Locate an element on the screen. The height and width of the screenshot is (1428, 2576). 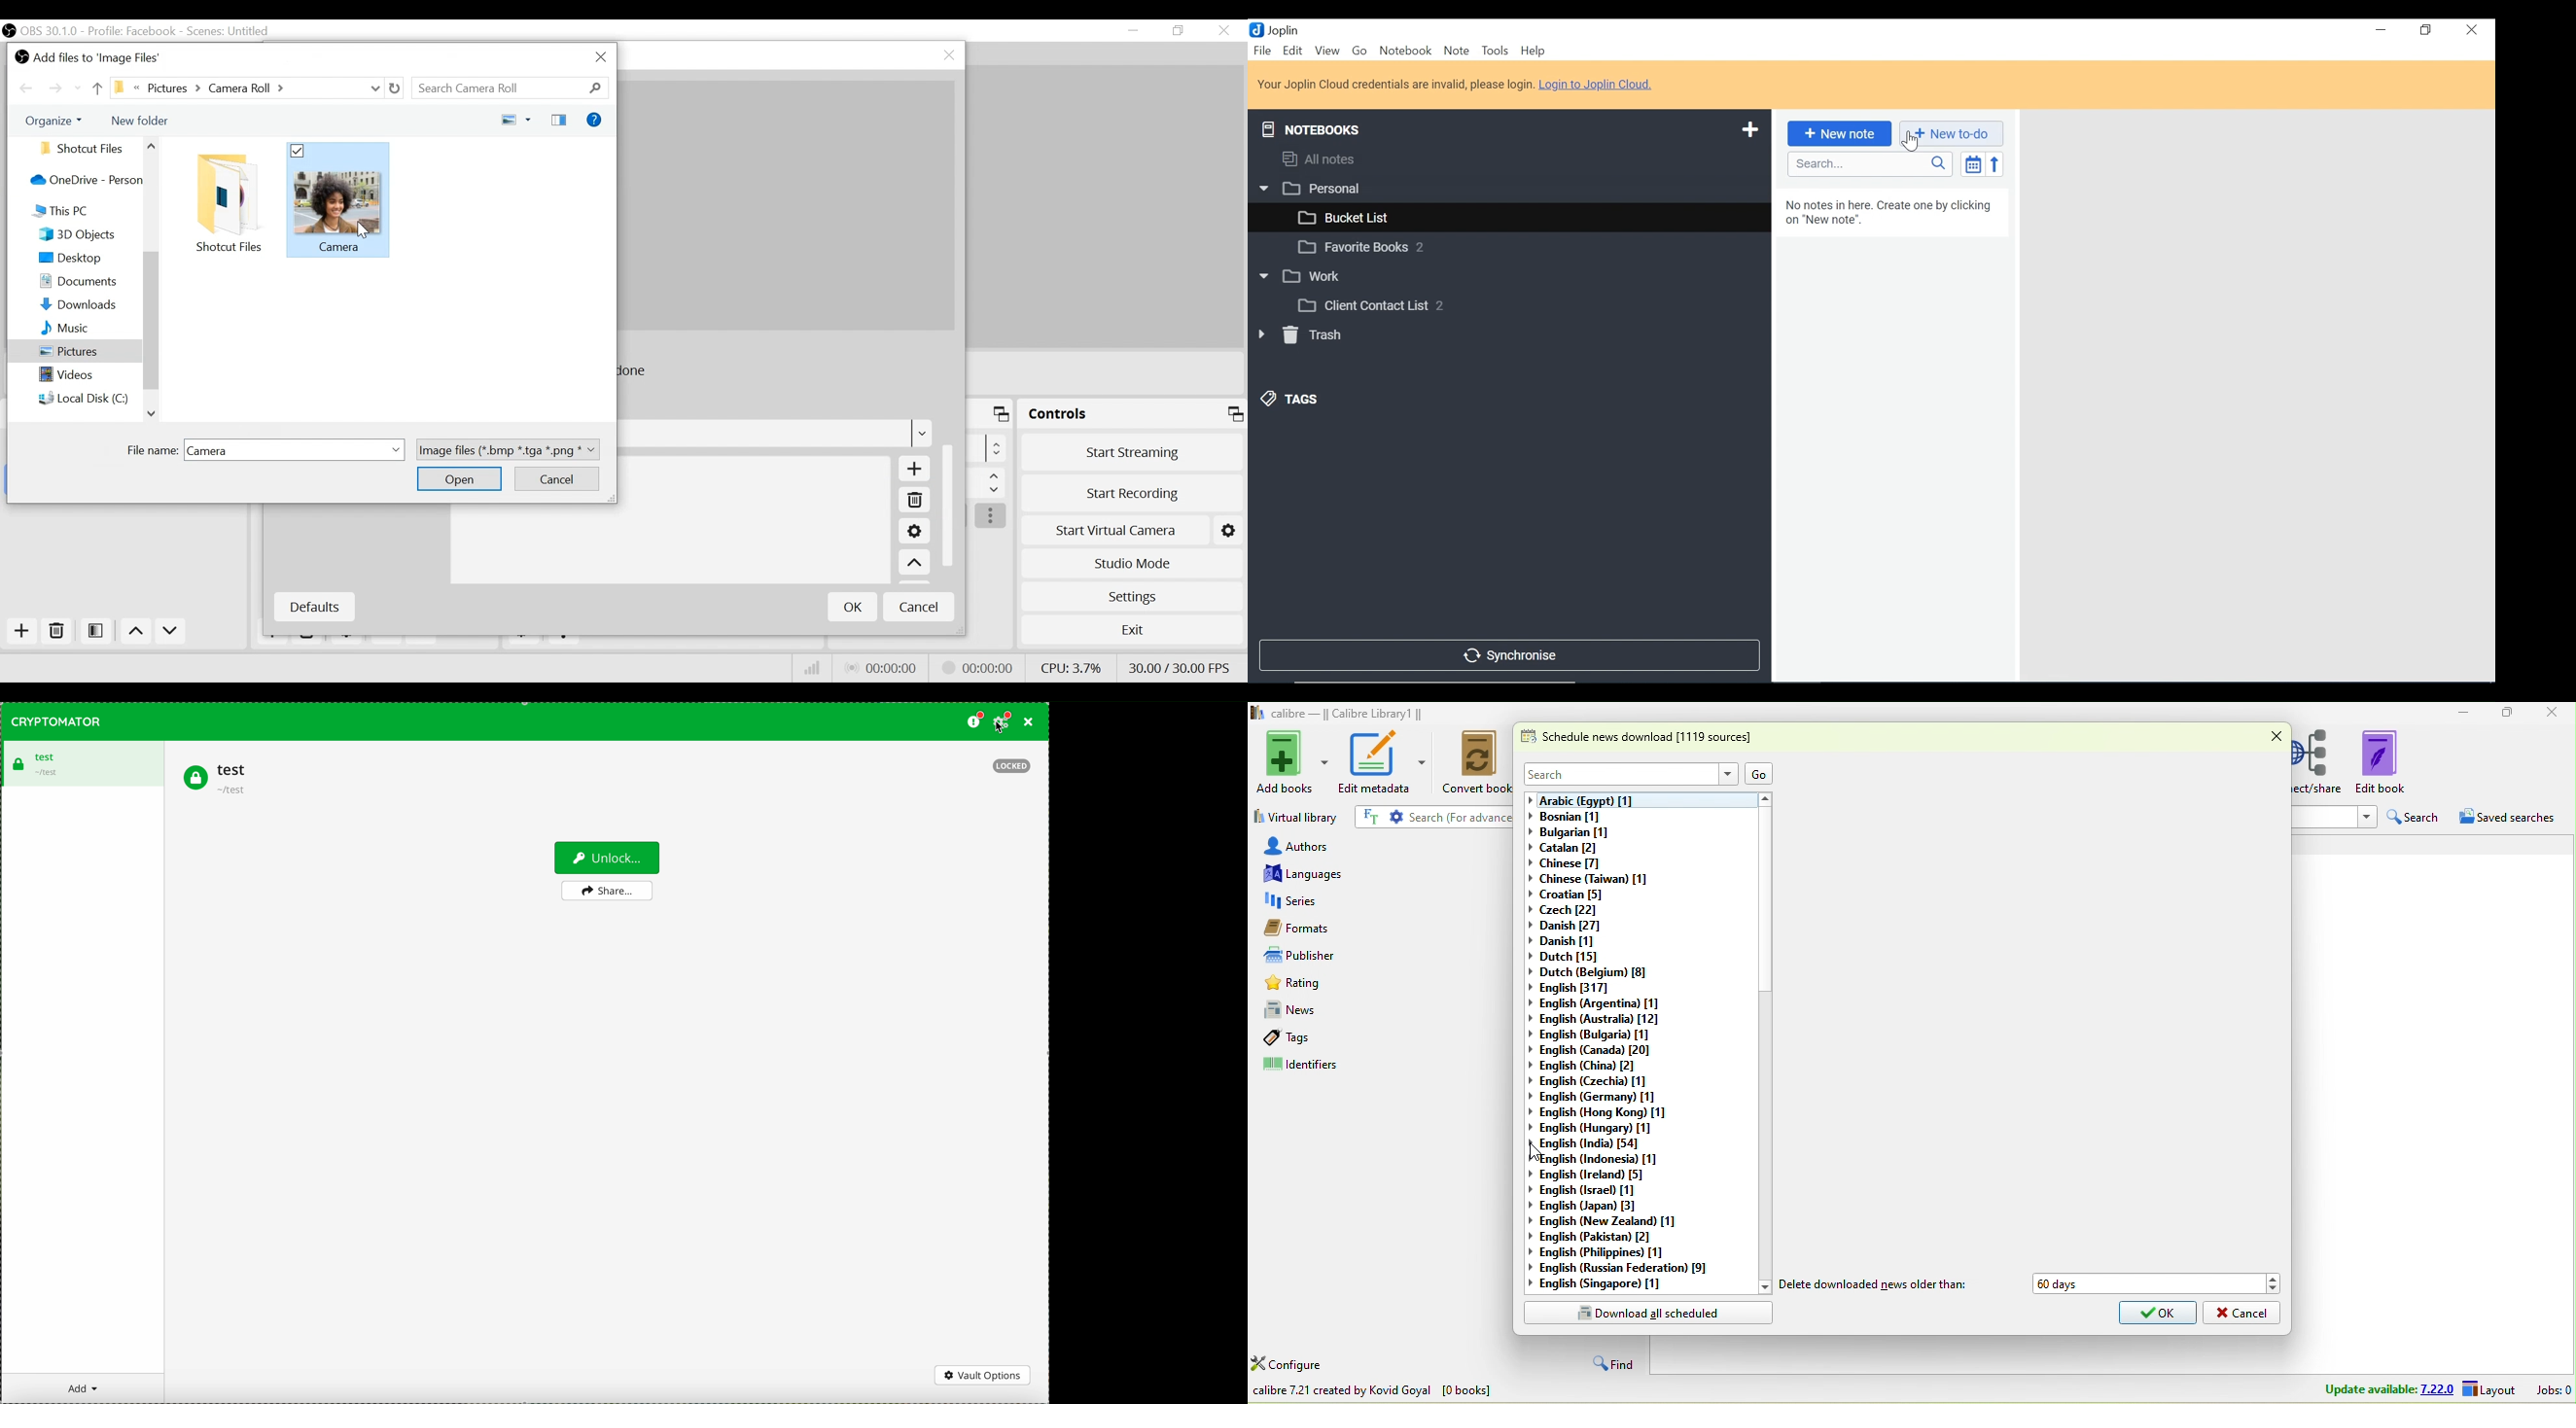
configure is located at coordinates (1292, 1363).